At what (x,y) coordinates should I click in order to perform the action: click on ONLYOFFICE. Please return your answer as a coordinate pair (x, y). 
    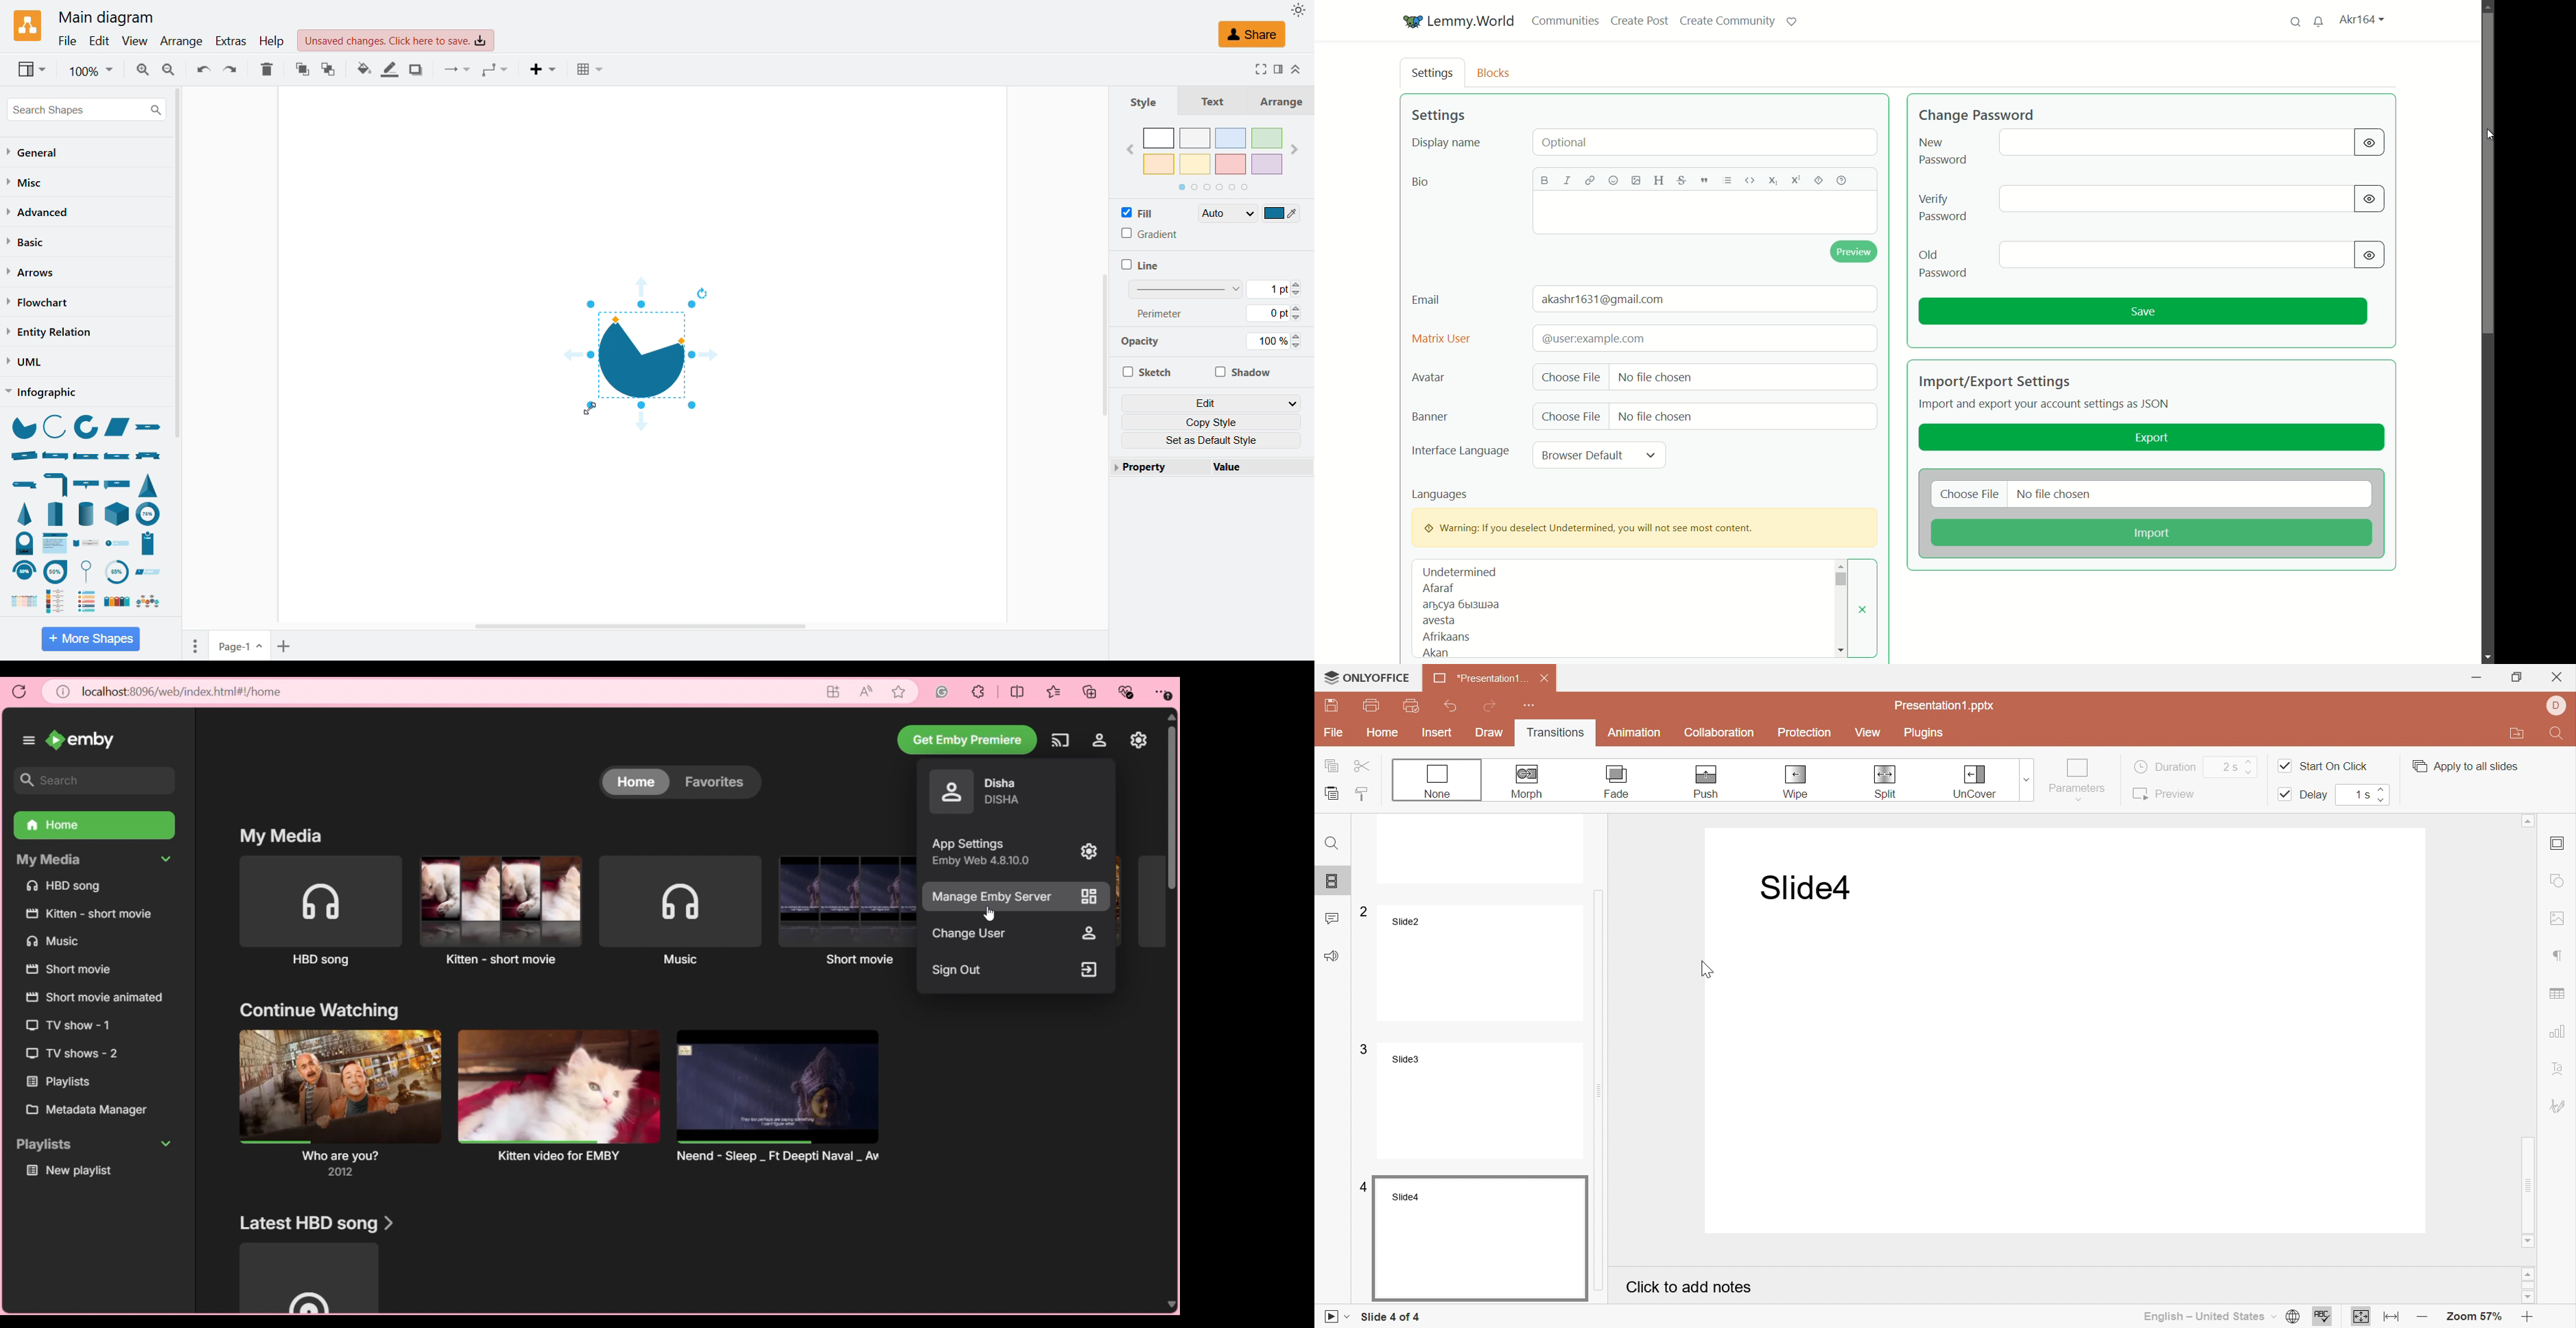
    Looking at the image, I should click on (1366, 677).